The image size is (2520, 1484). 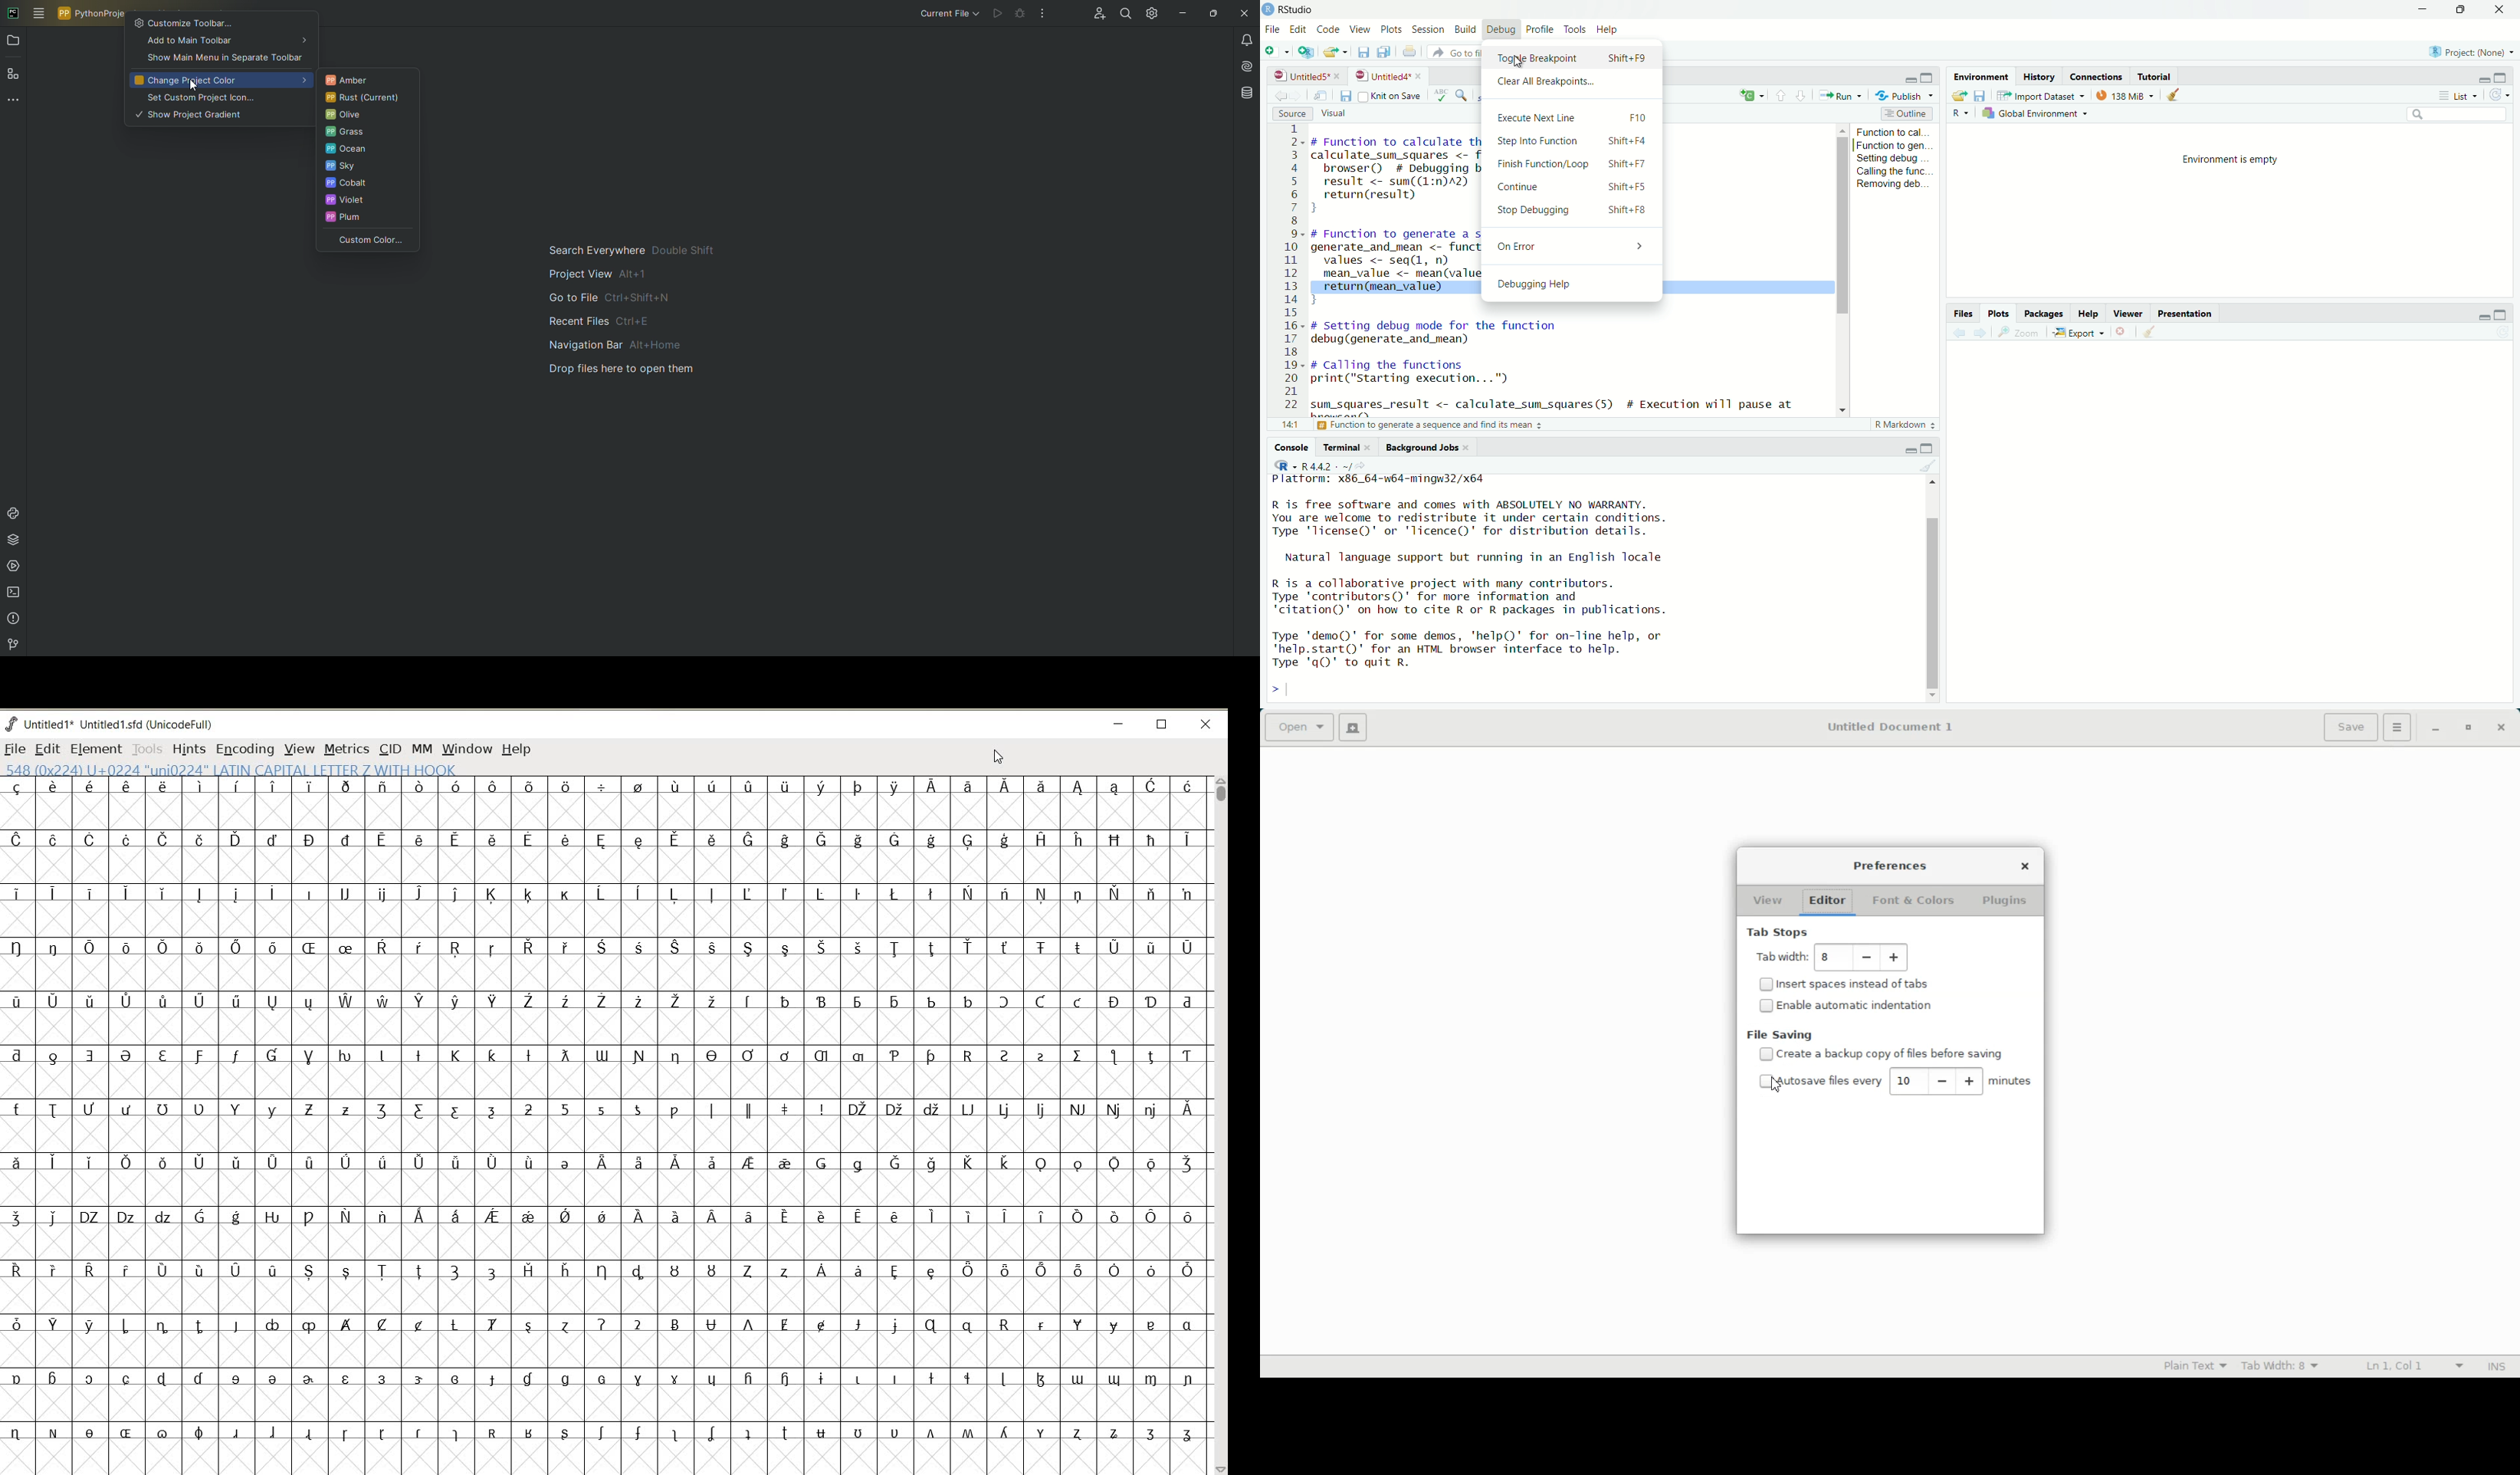 I want to click on export, so click(x=2079, y=333).